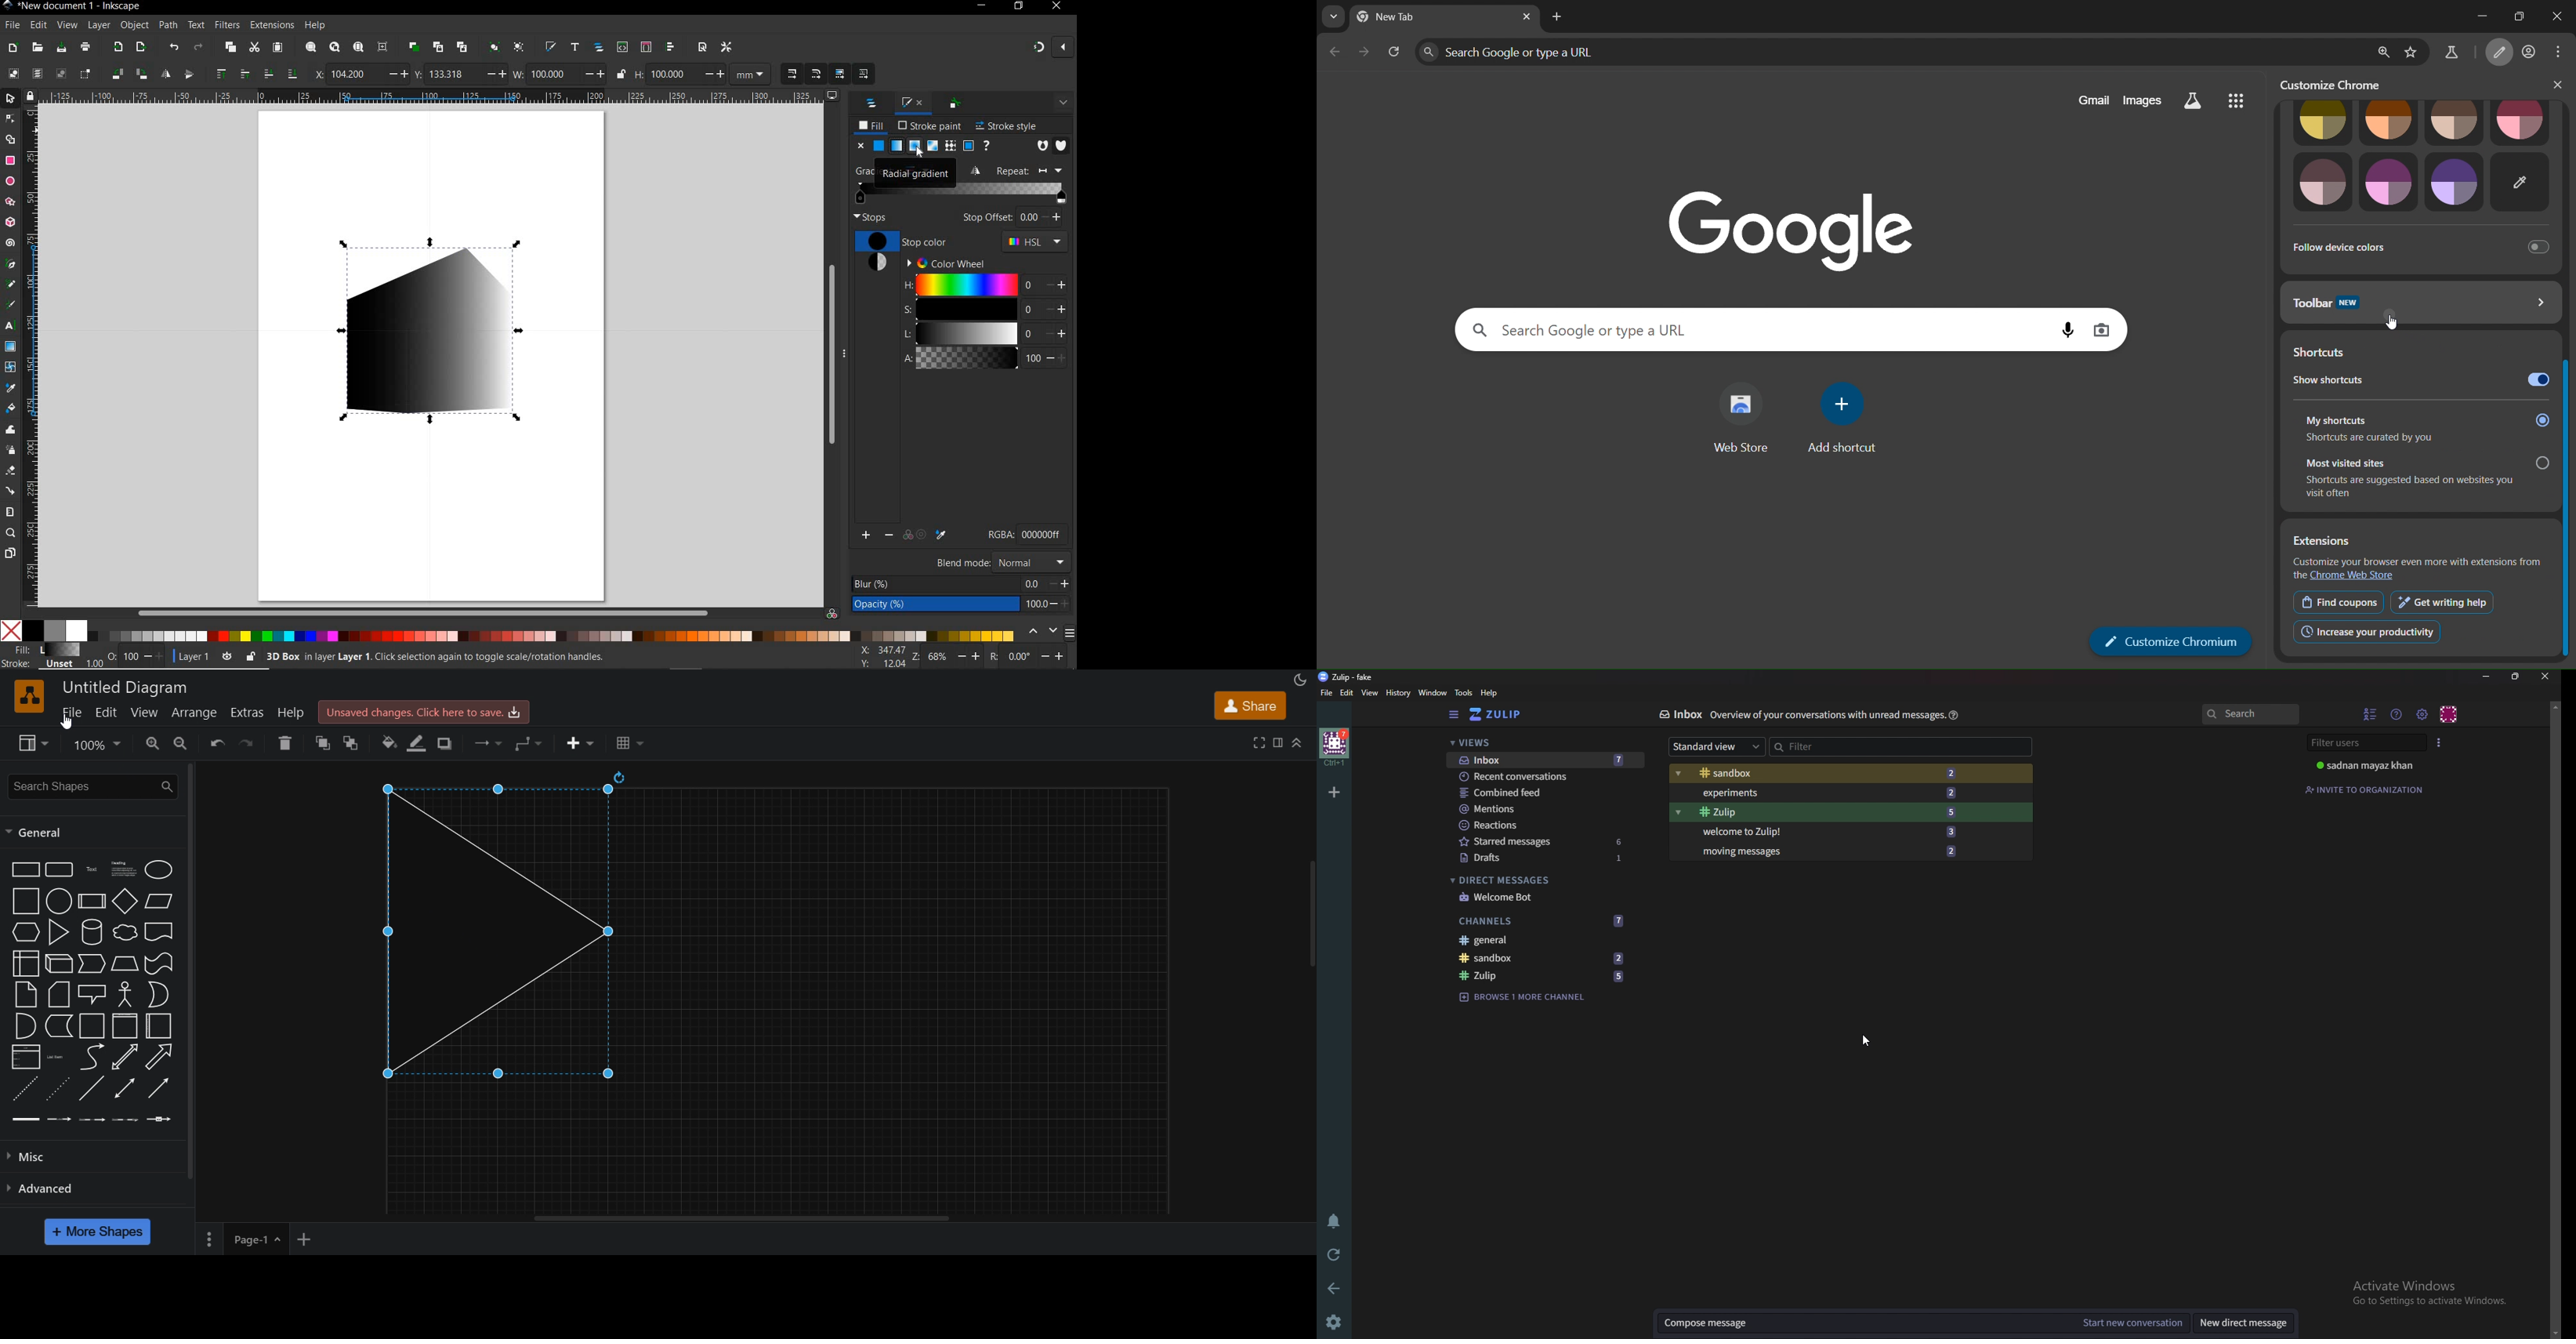  Describe the element at coordinates (2239, 1324) in the screenshot. I see `New direct message` at that location.